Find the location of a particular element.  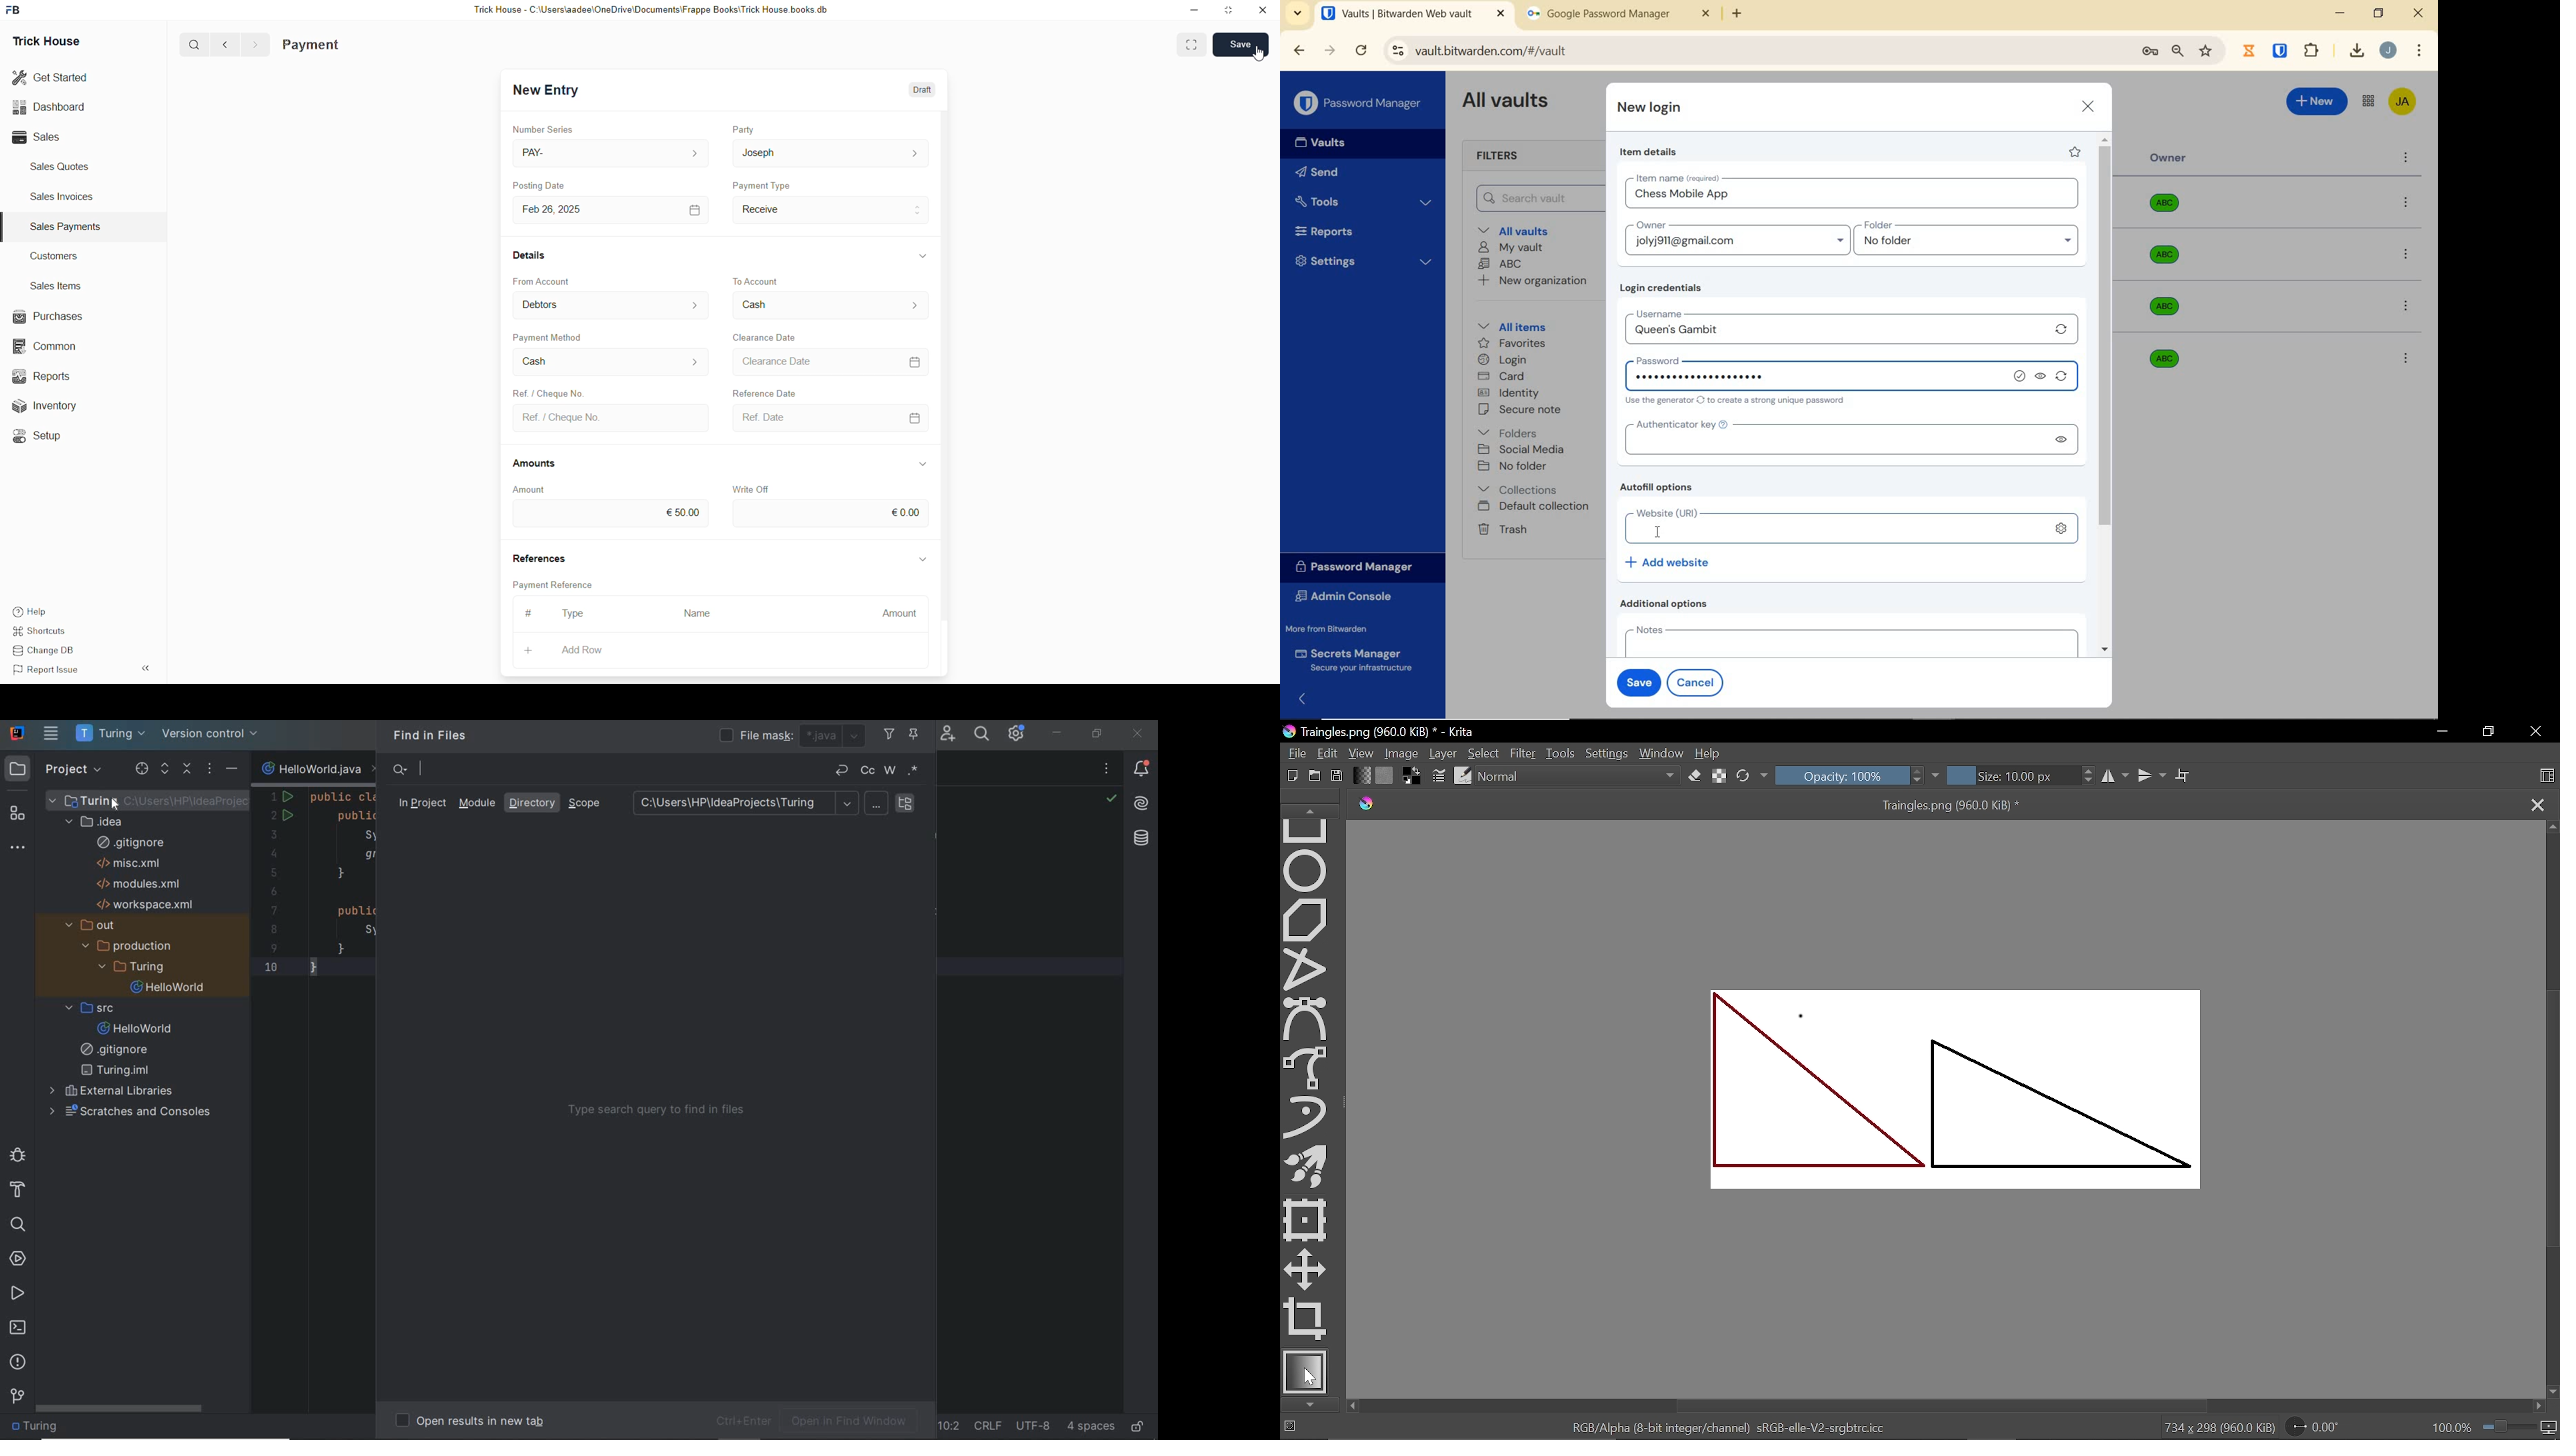

Change DB is located at coordinates (48, 649).